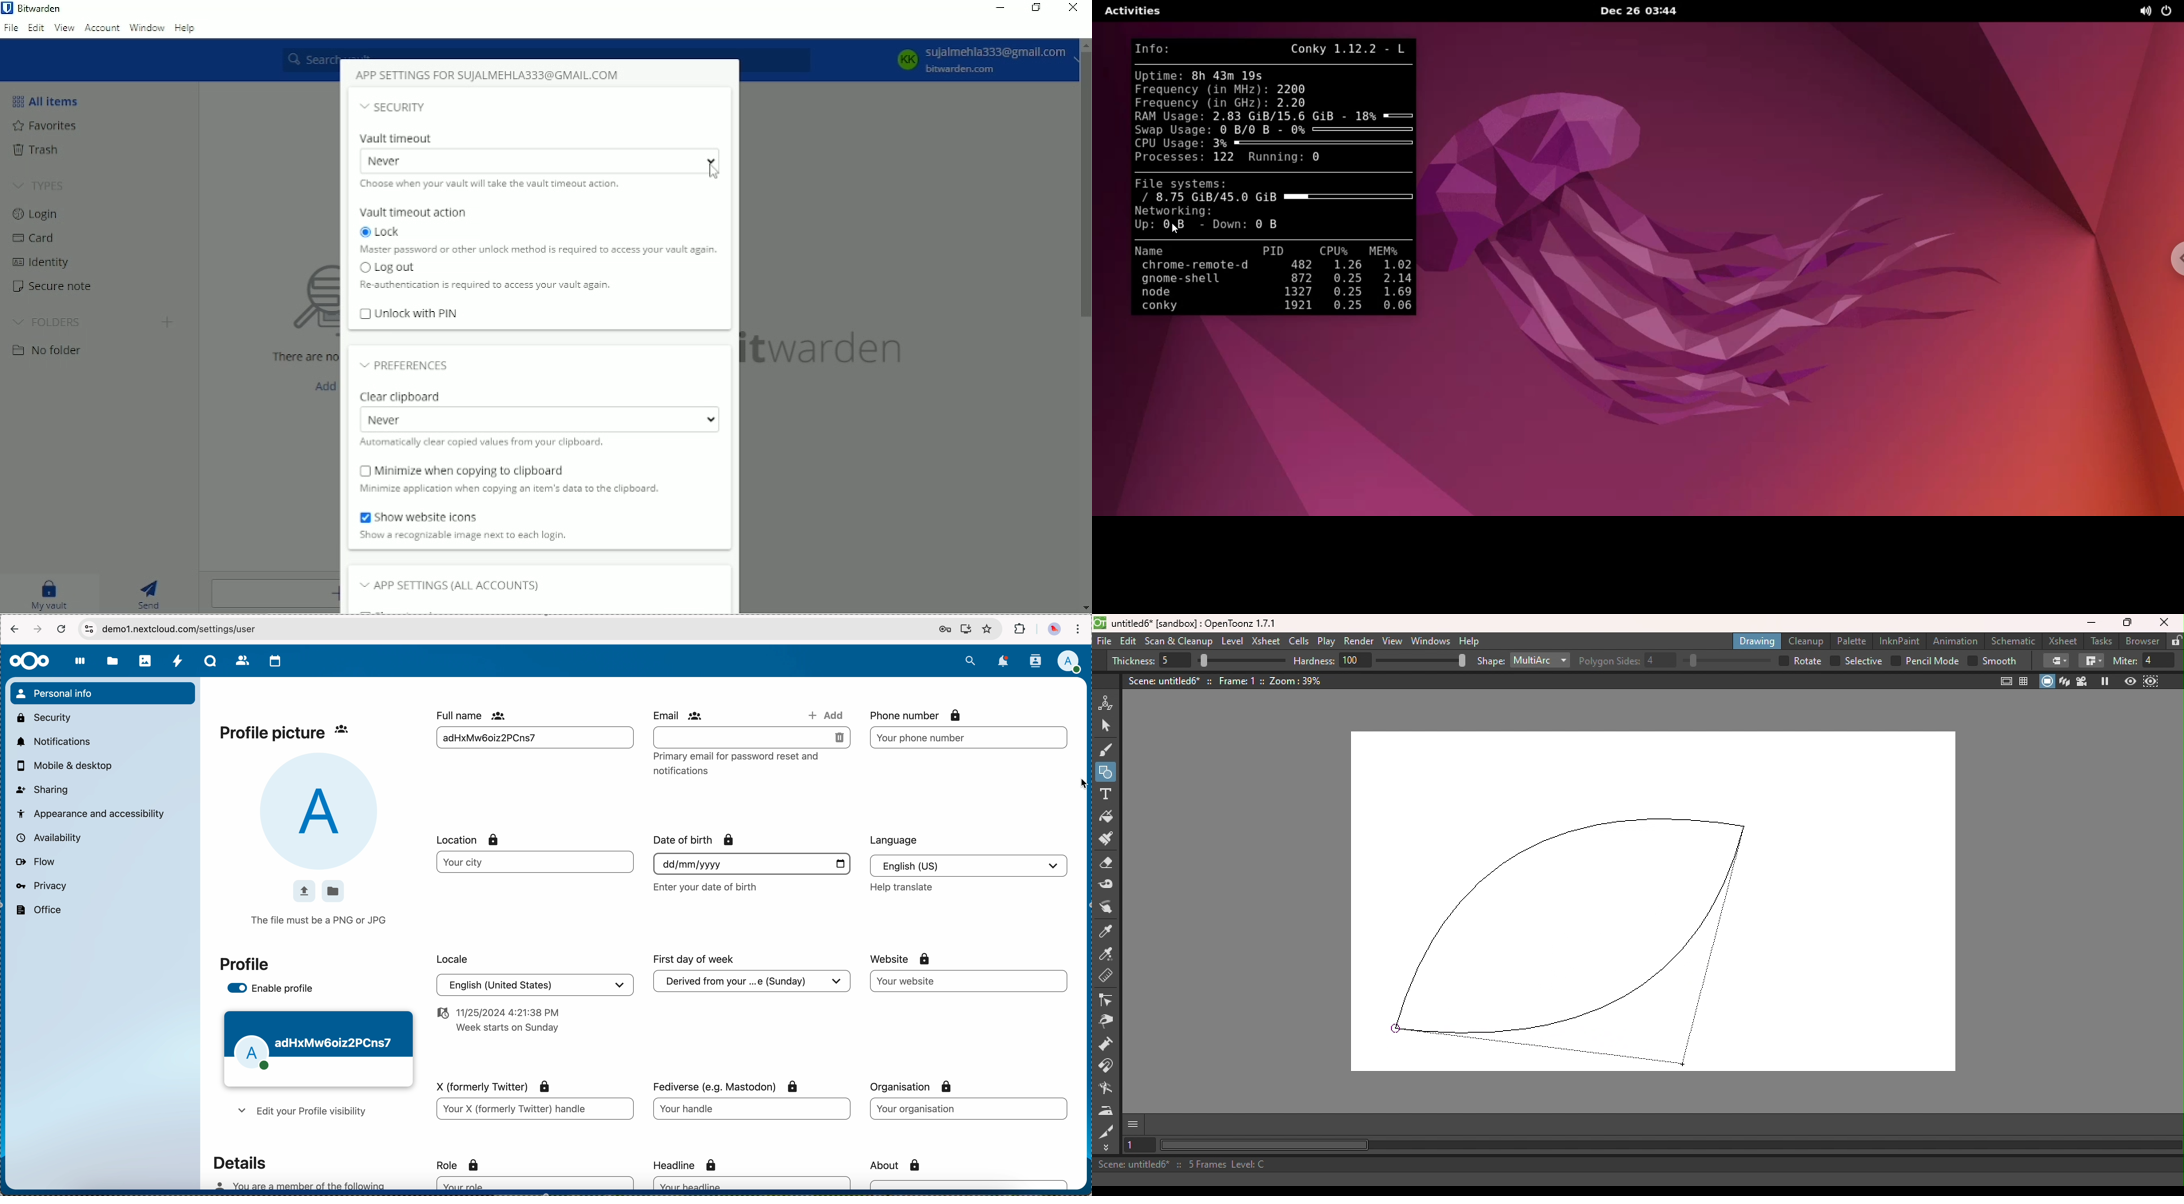 This screenshot has height=1204, width=2184. I want to click on type here, so click(536, 862).